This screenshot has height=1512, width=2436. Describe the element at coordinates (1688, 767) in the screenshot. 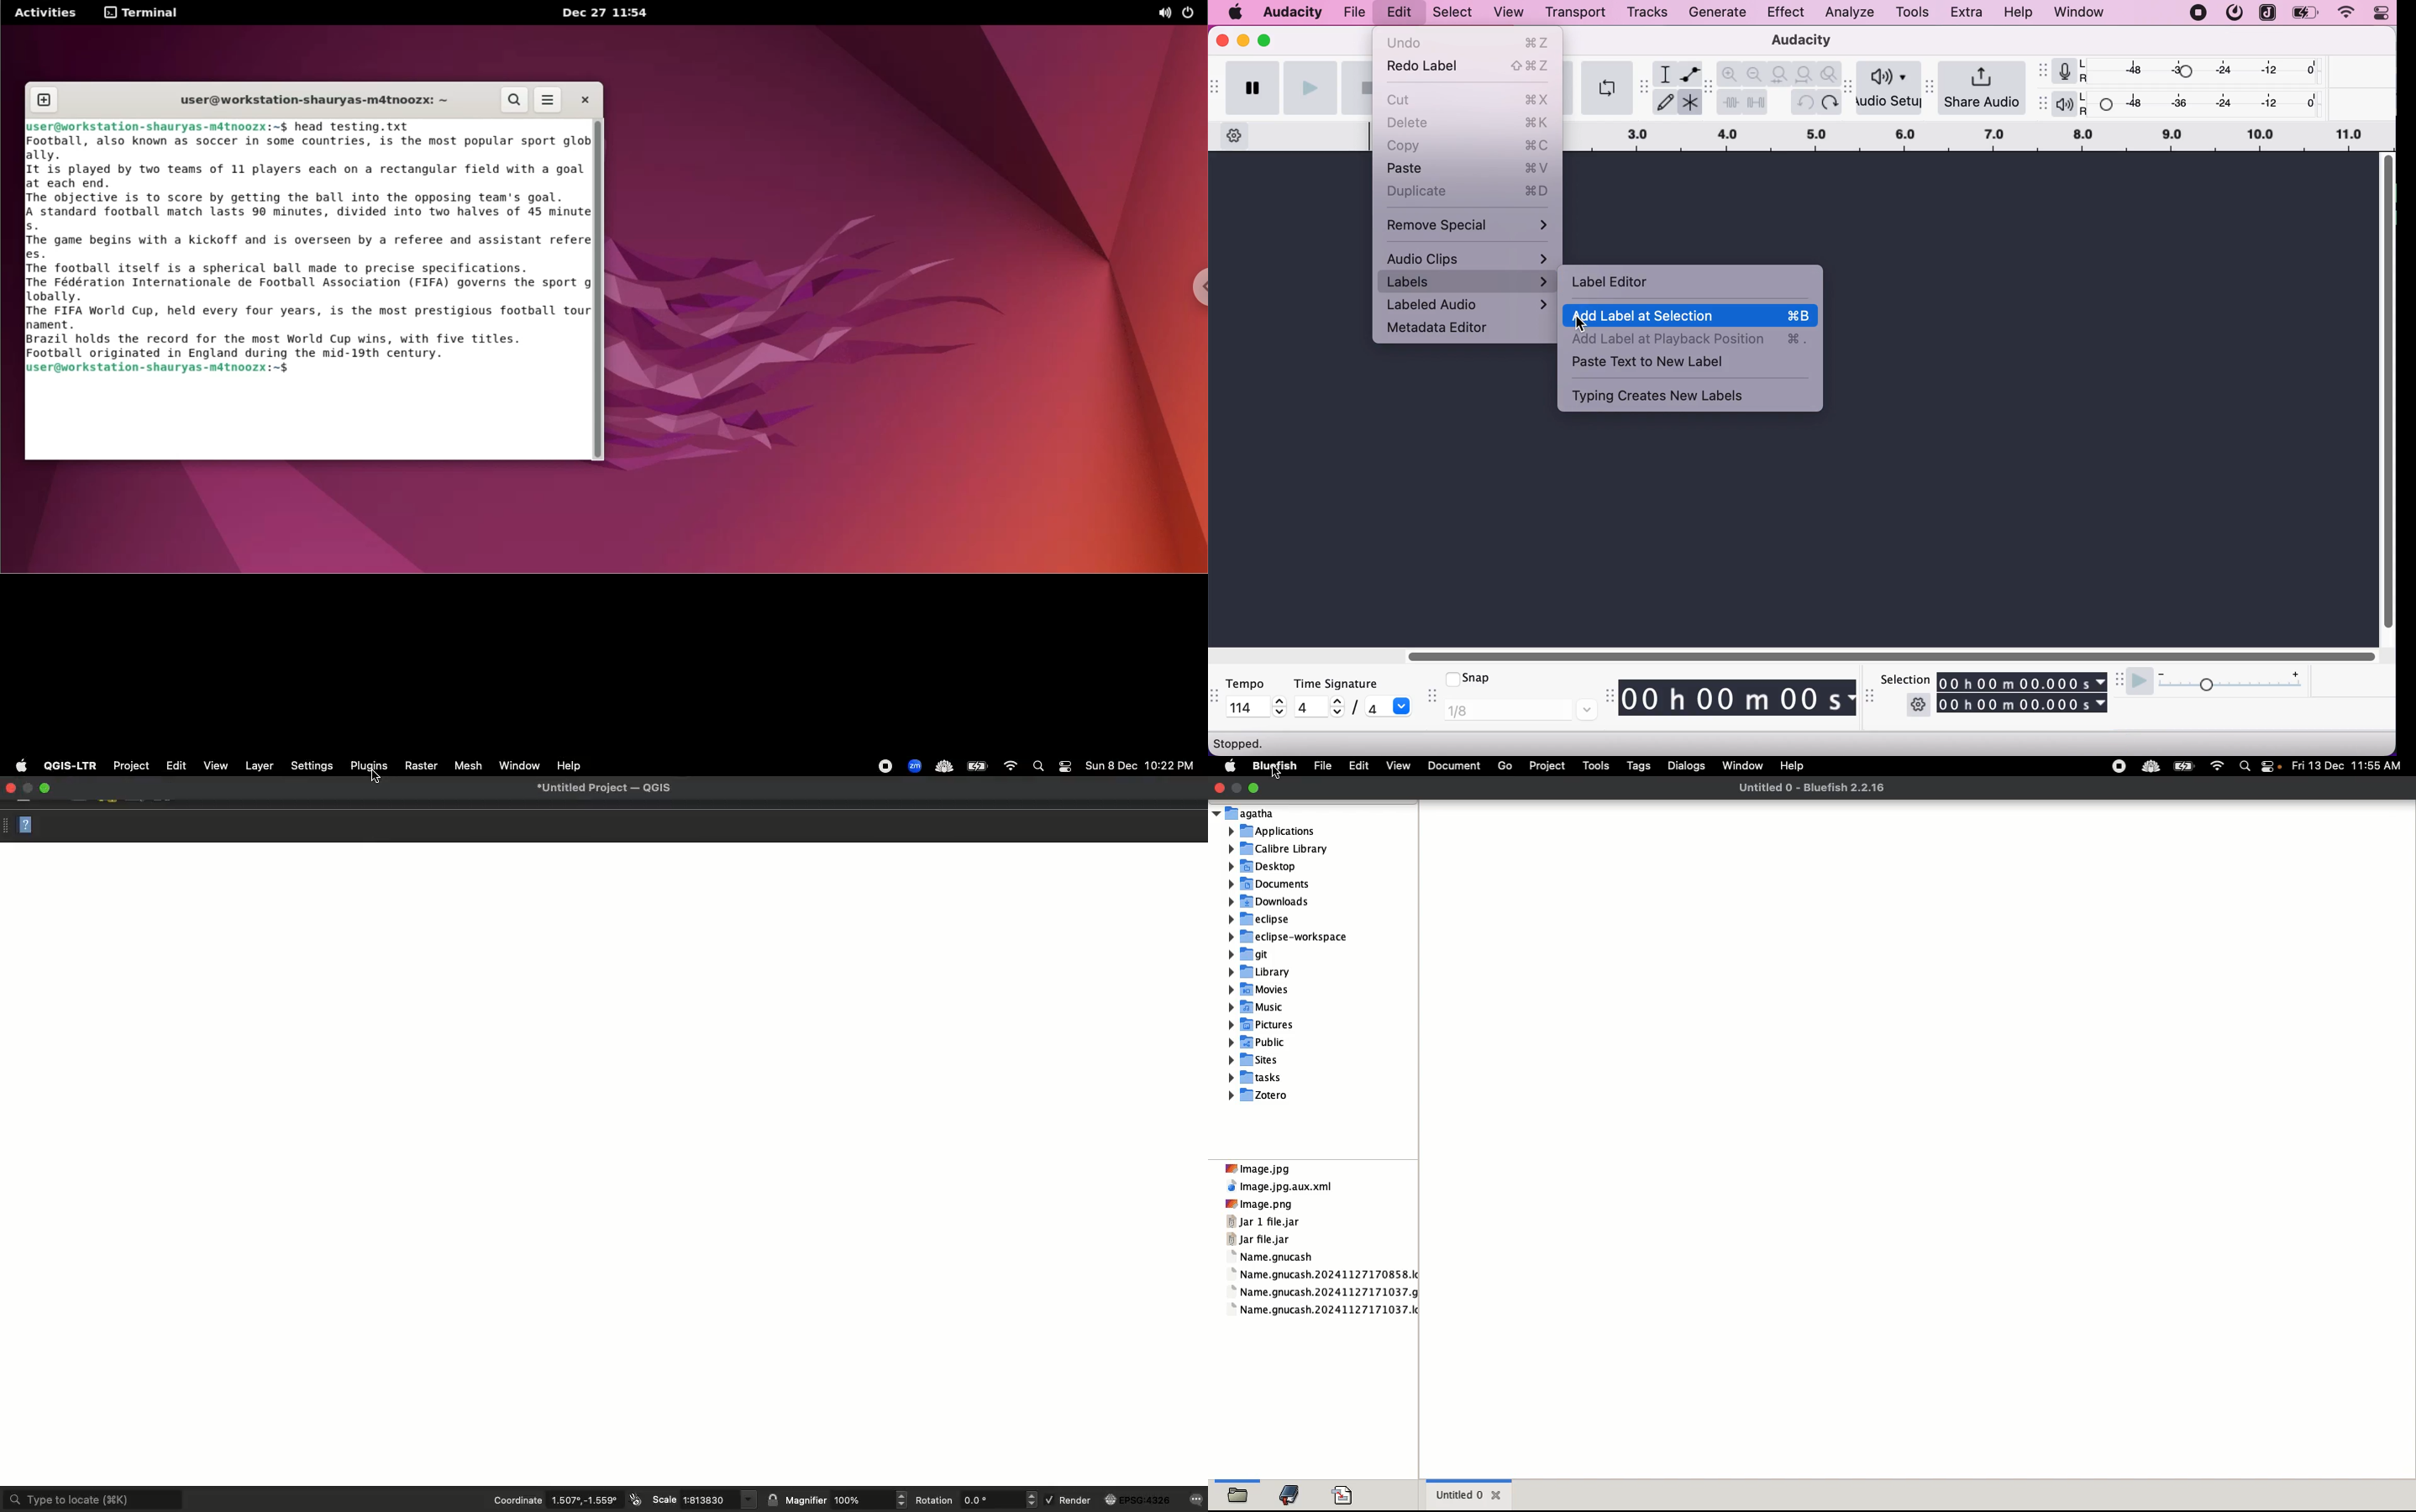

I see `dialogs` at that location.